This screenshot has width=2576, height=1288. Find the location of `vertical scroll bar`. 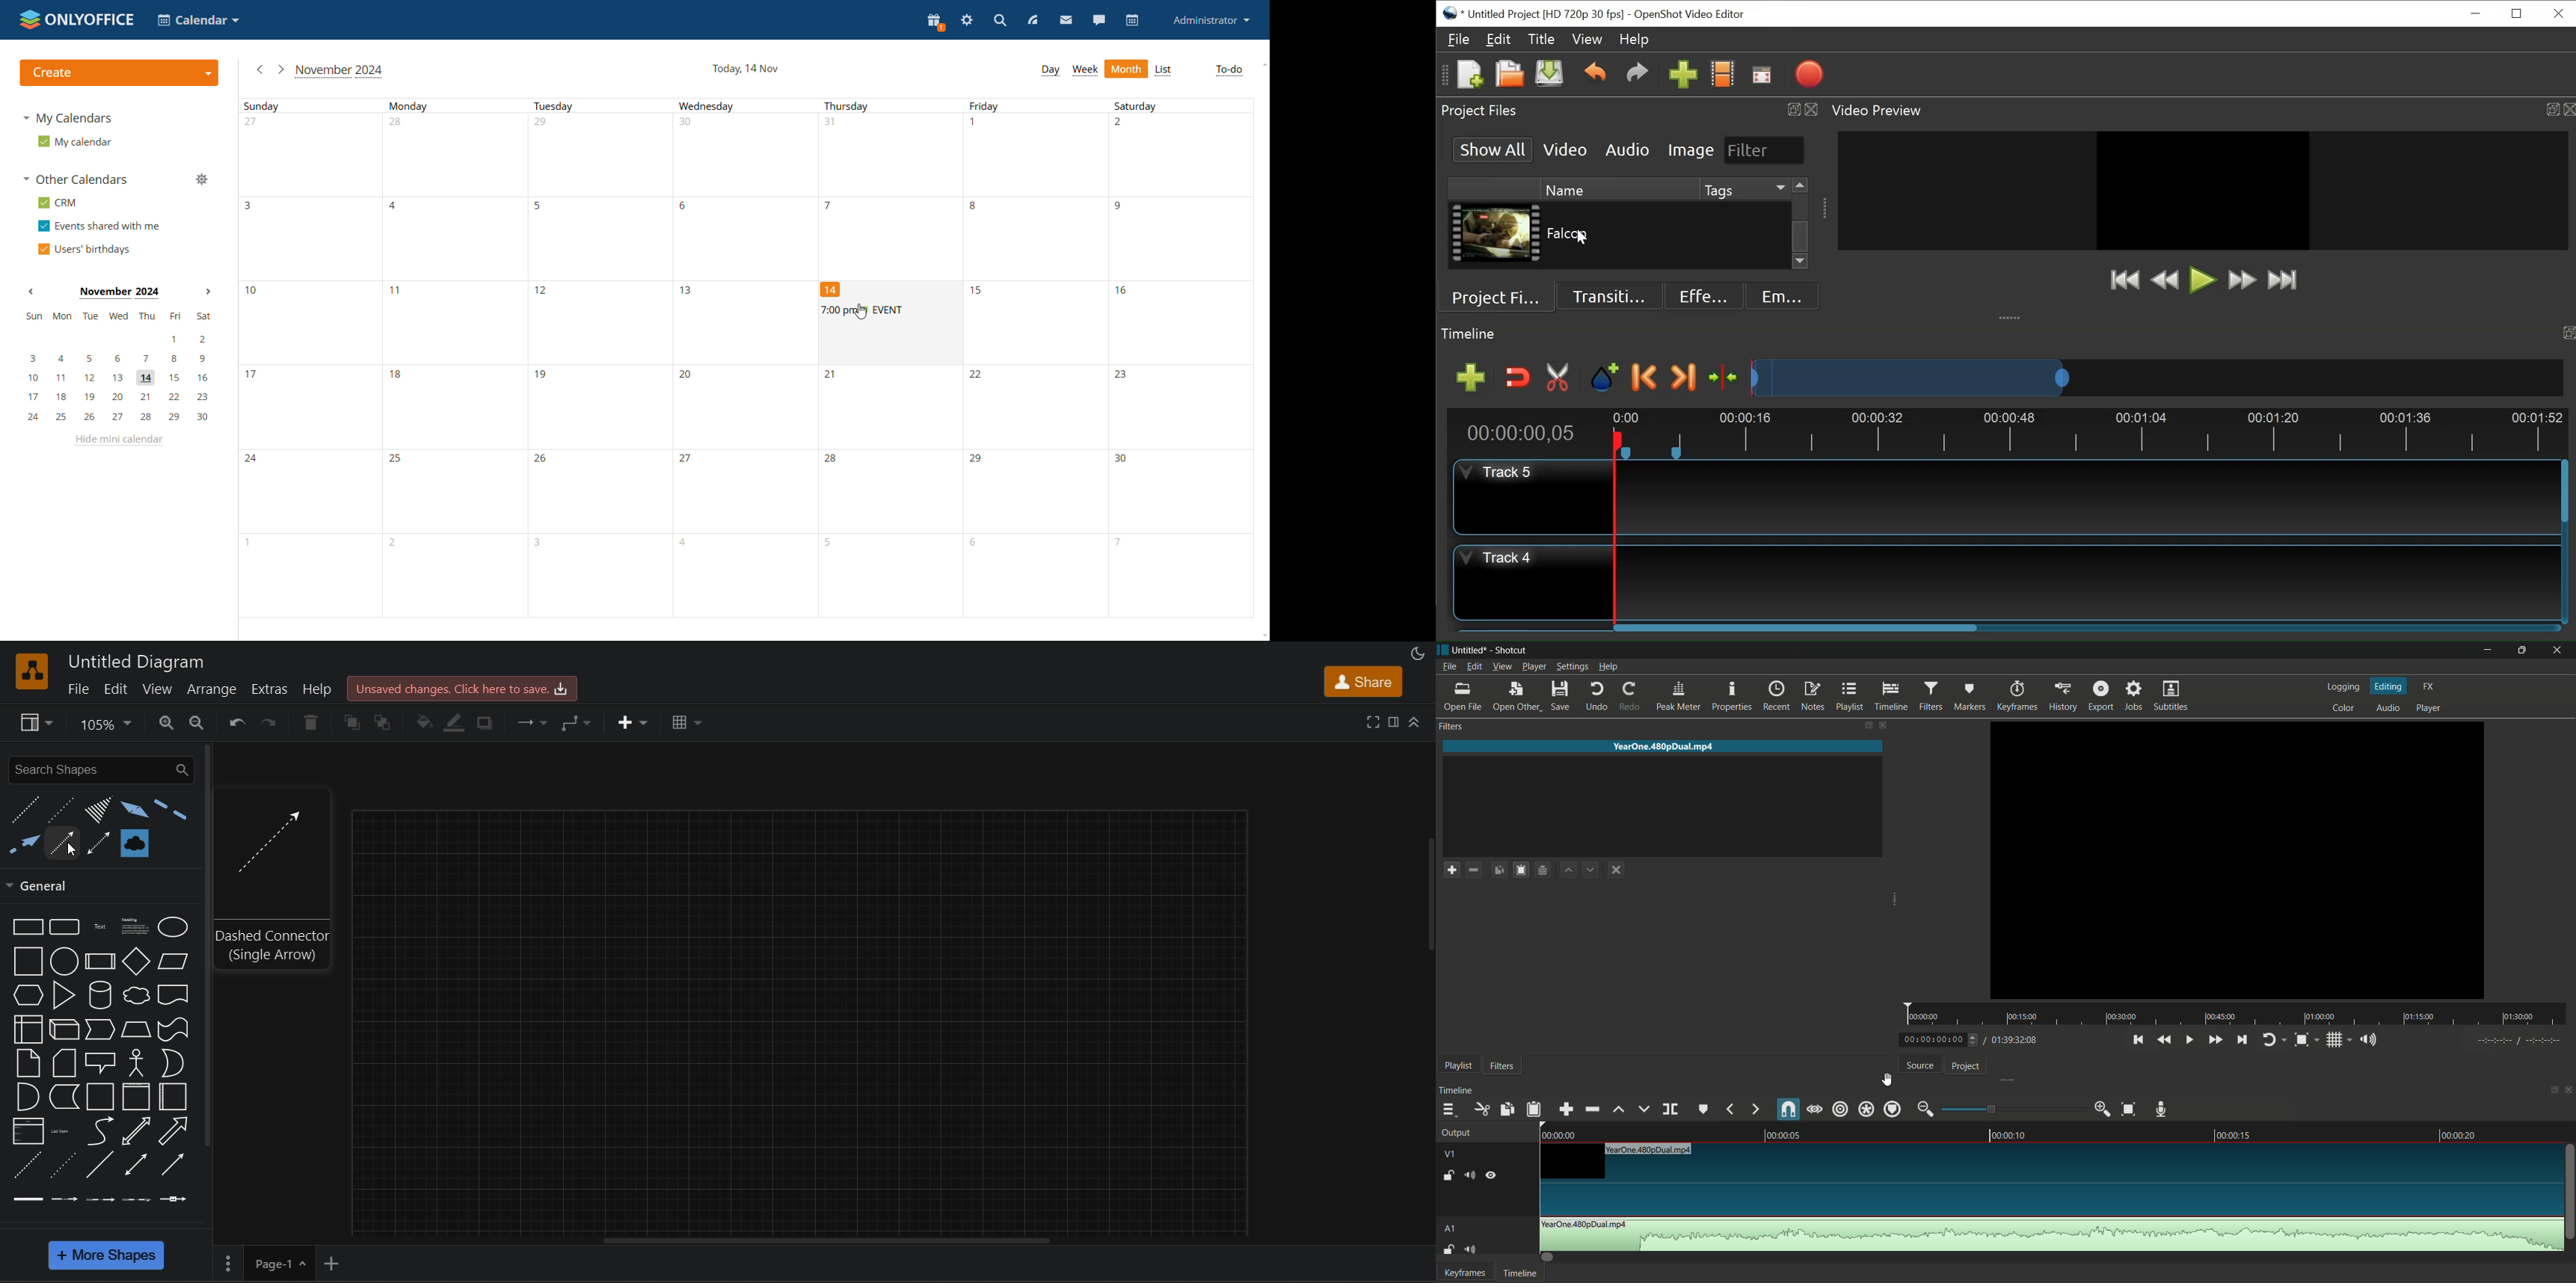

vertical scroll bar is located at coordinates (209, 947).